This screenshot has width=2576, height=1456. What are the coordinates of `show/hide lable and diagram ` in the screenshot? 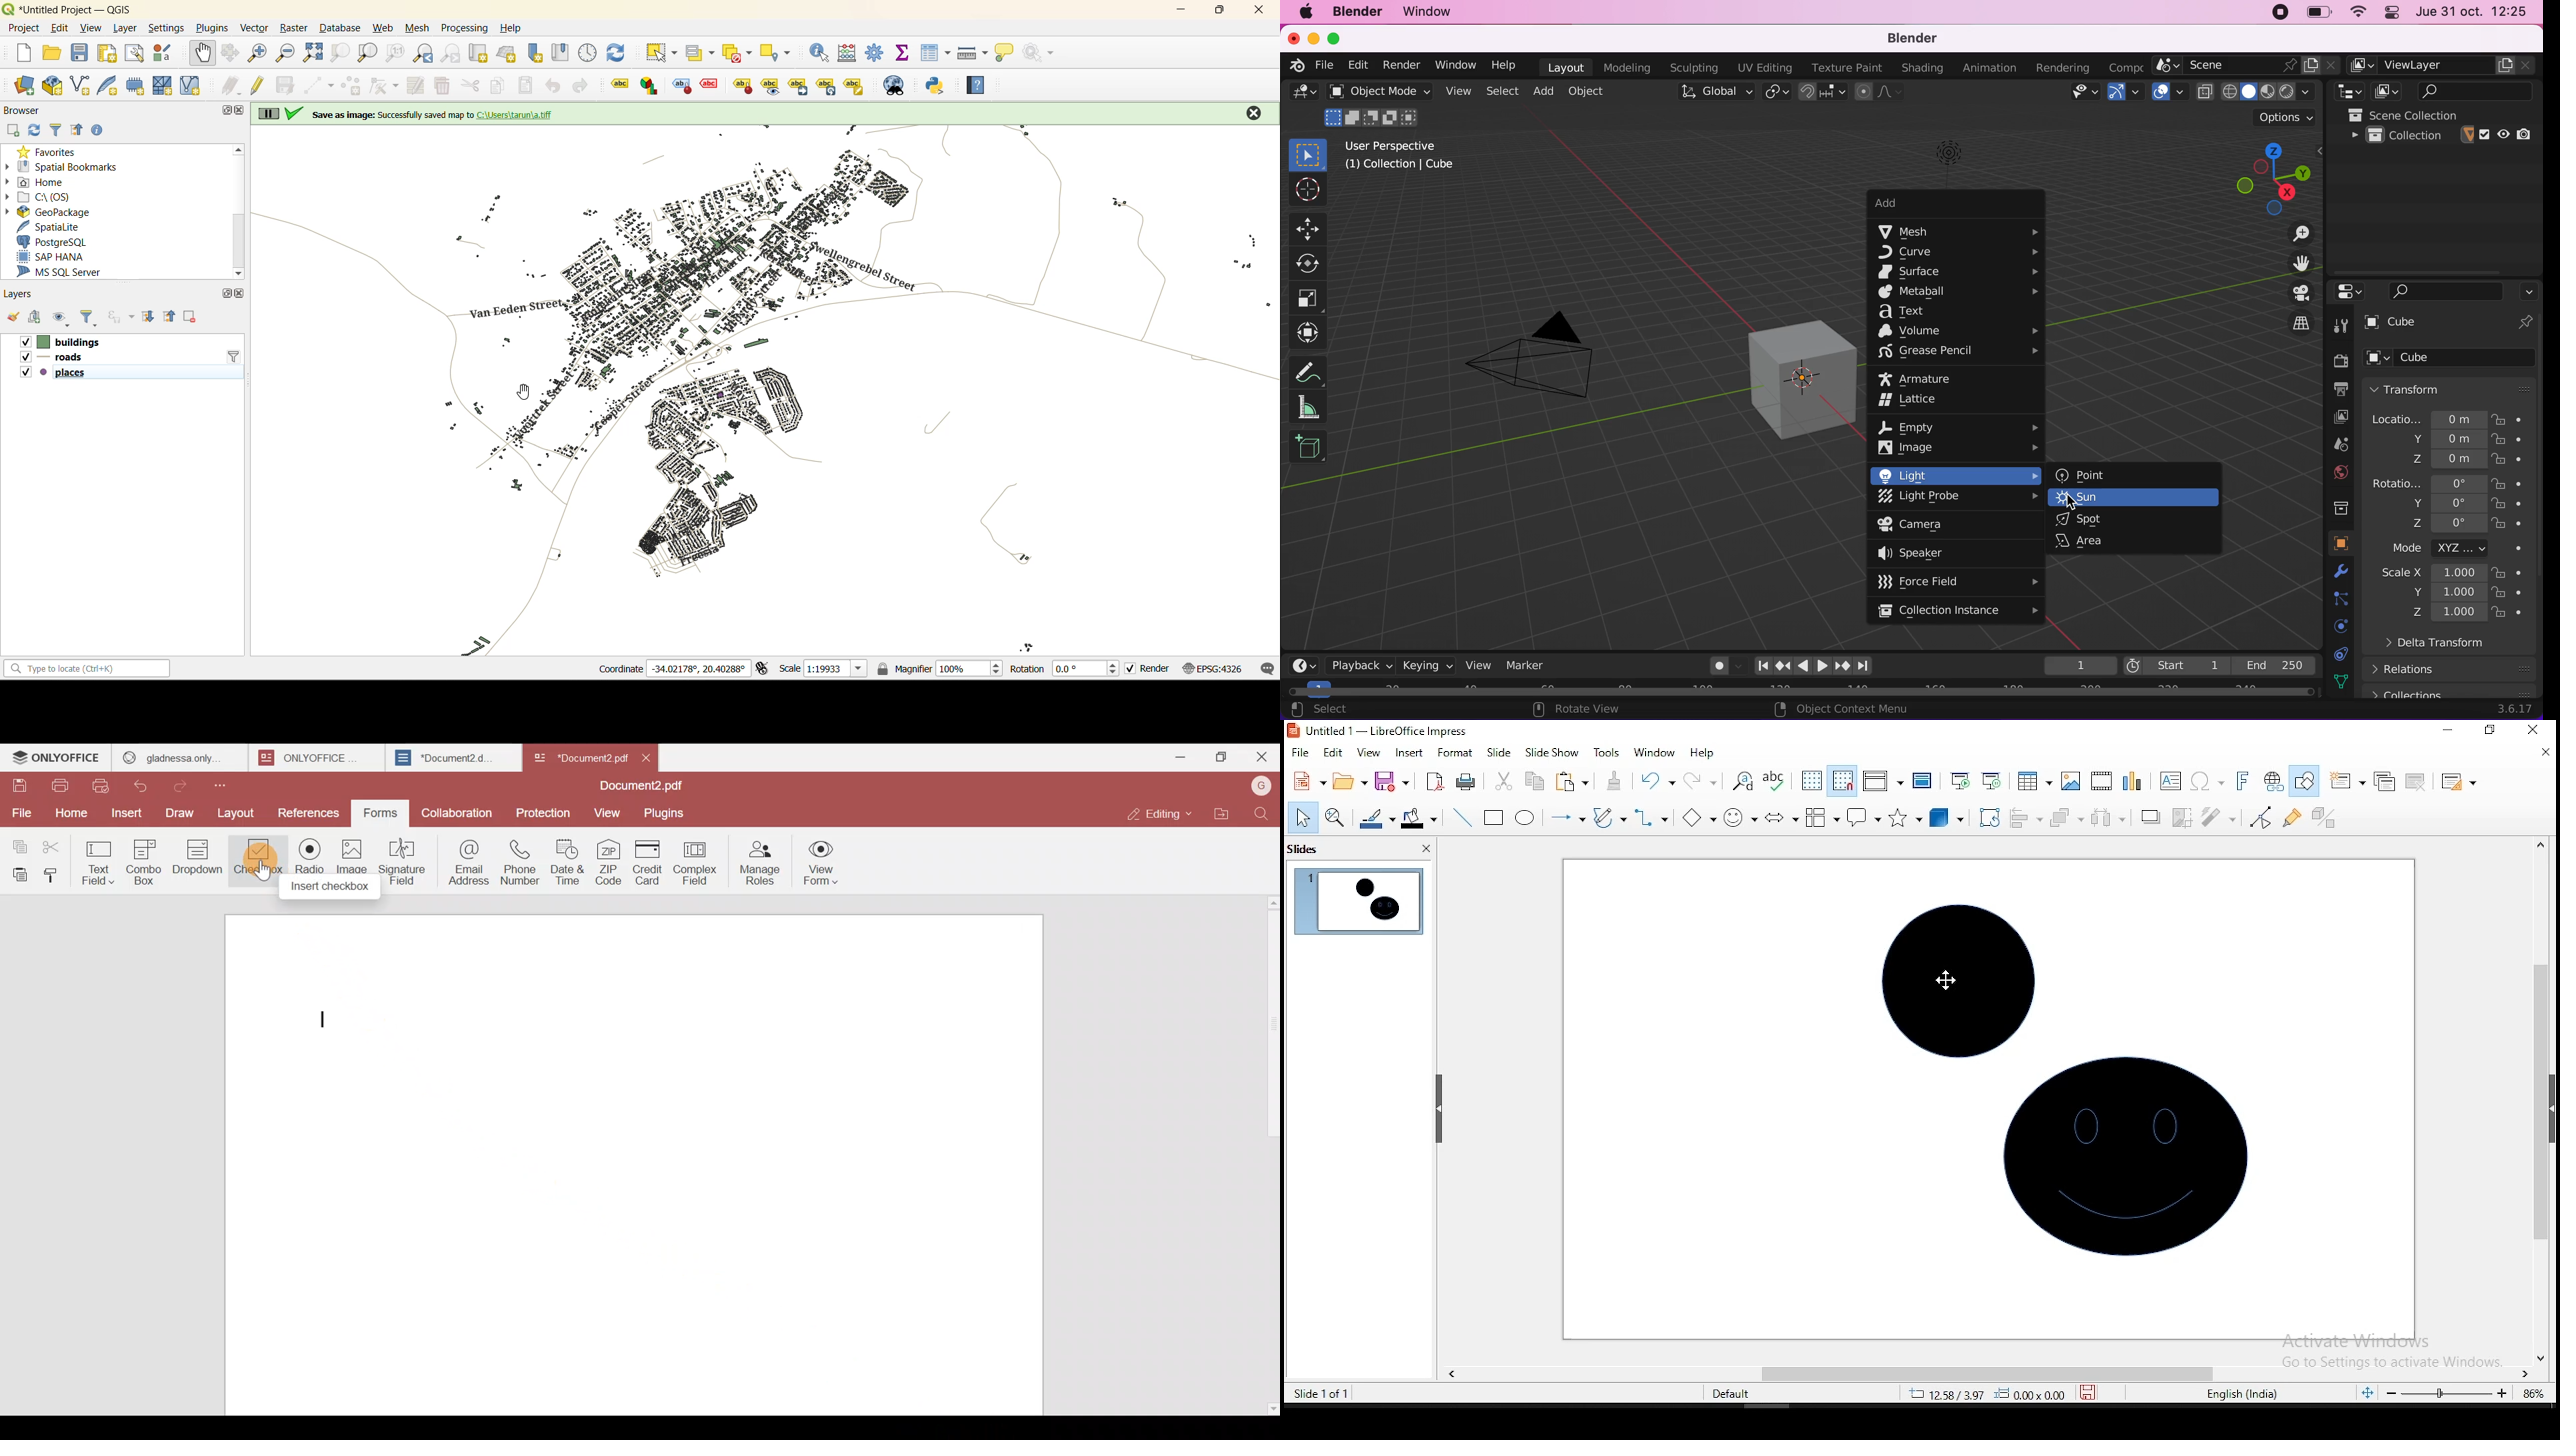 It's located at (741, 85).